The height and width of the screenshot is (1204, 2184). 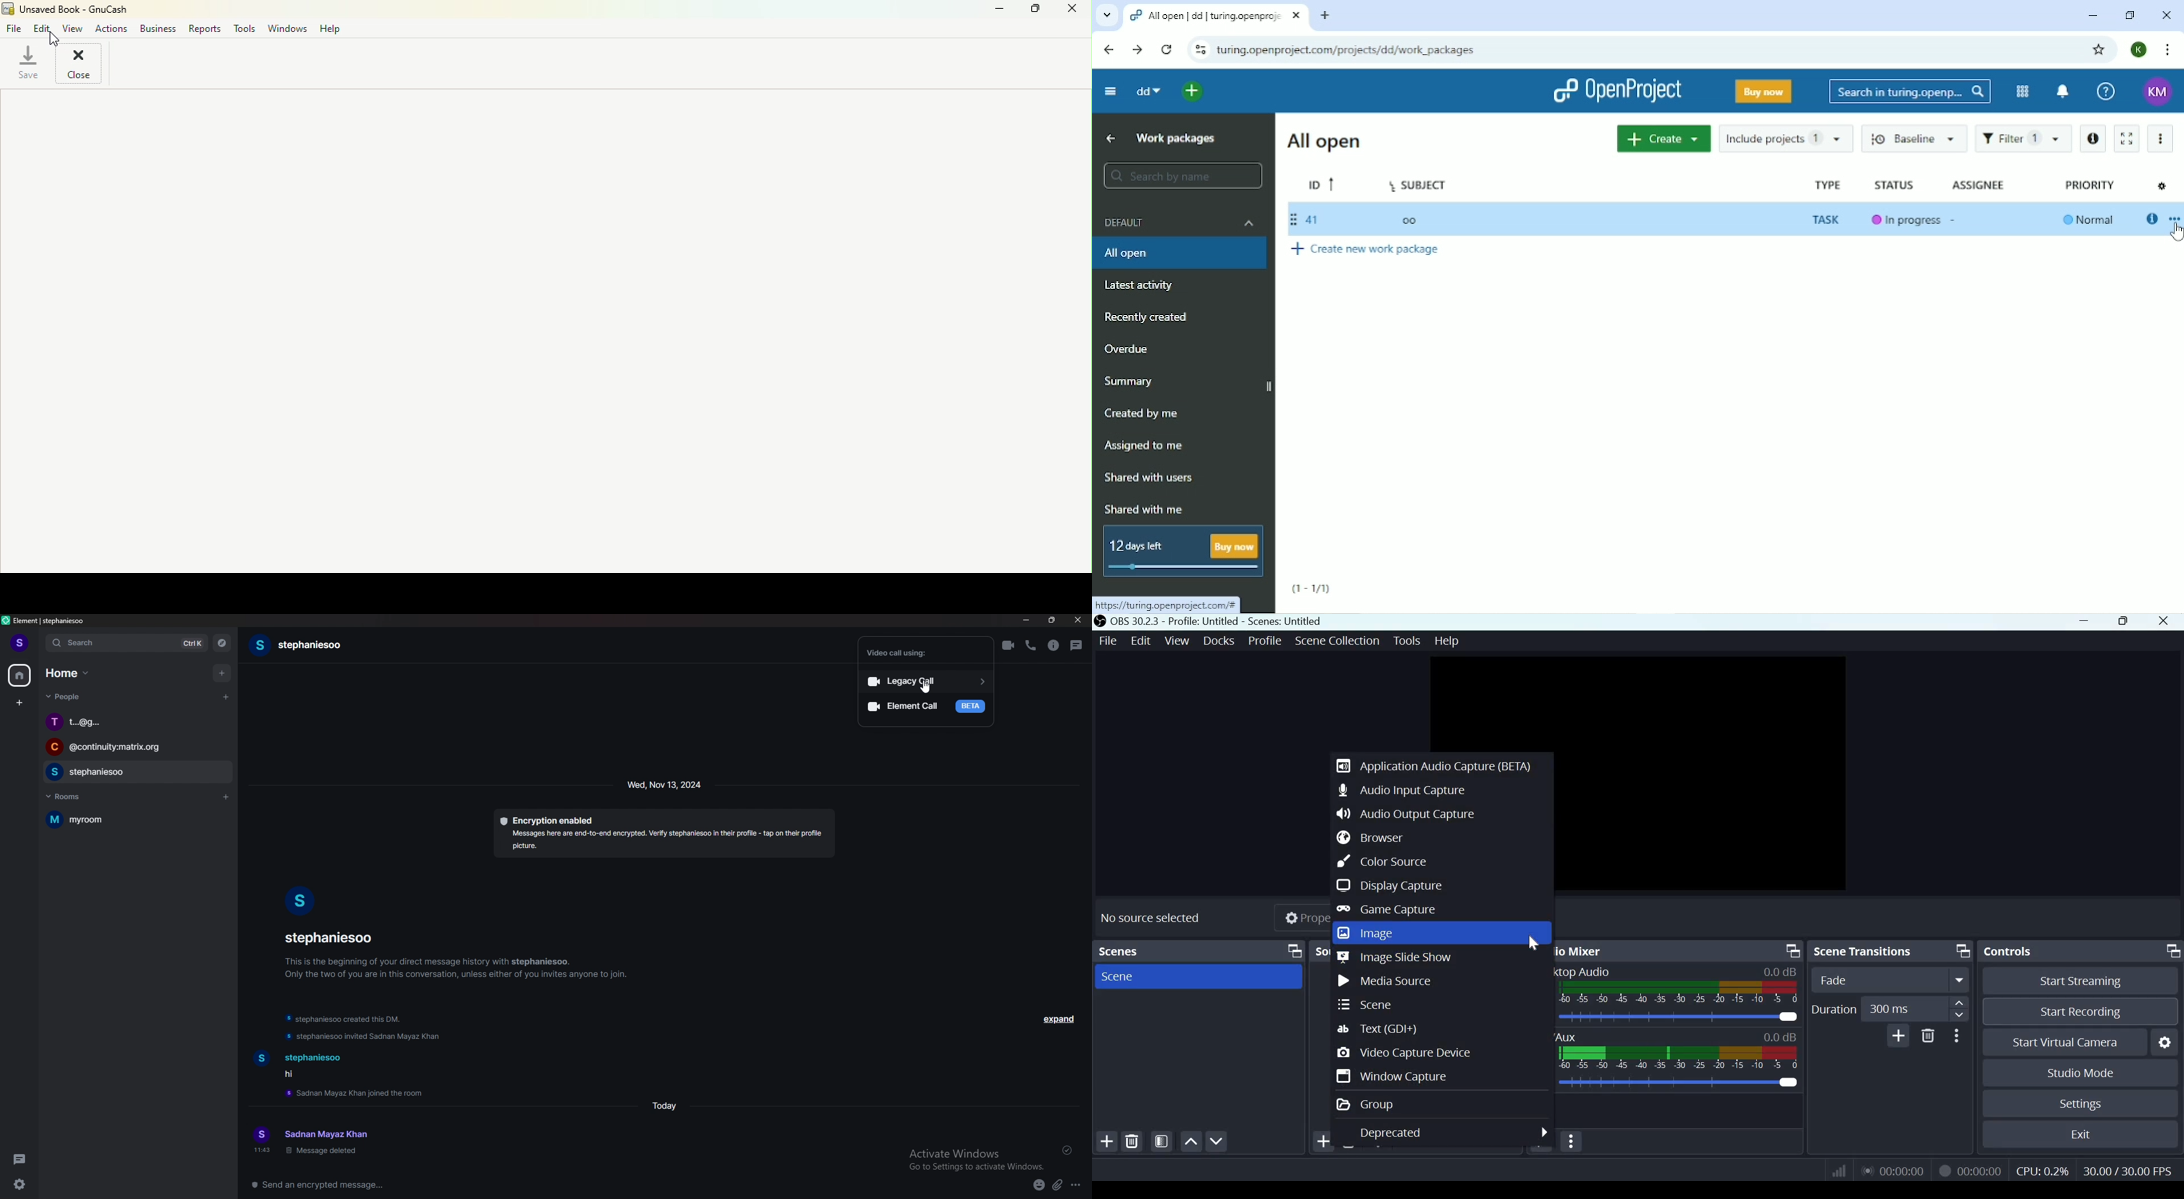 I want to click on theads, so click(x=20, y=1160).